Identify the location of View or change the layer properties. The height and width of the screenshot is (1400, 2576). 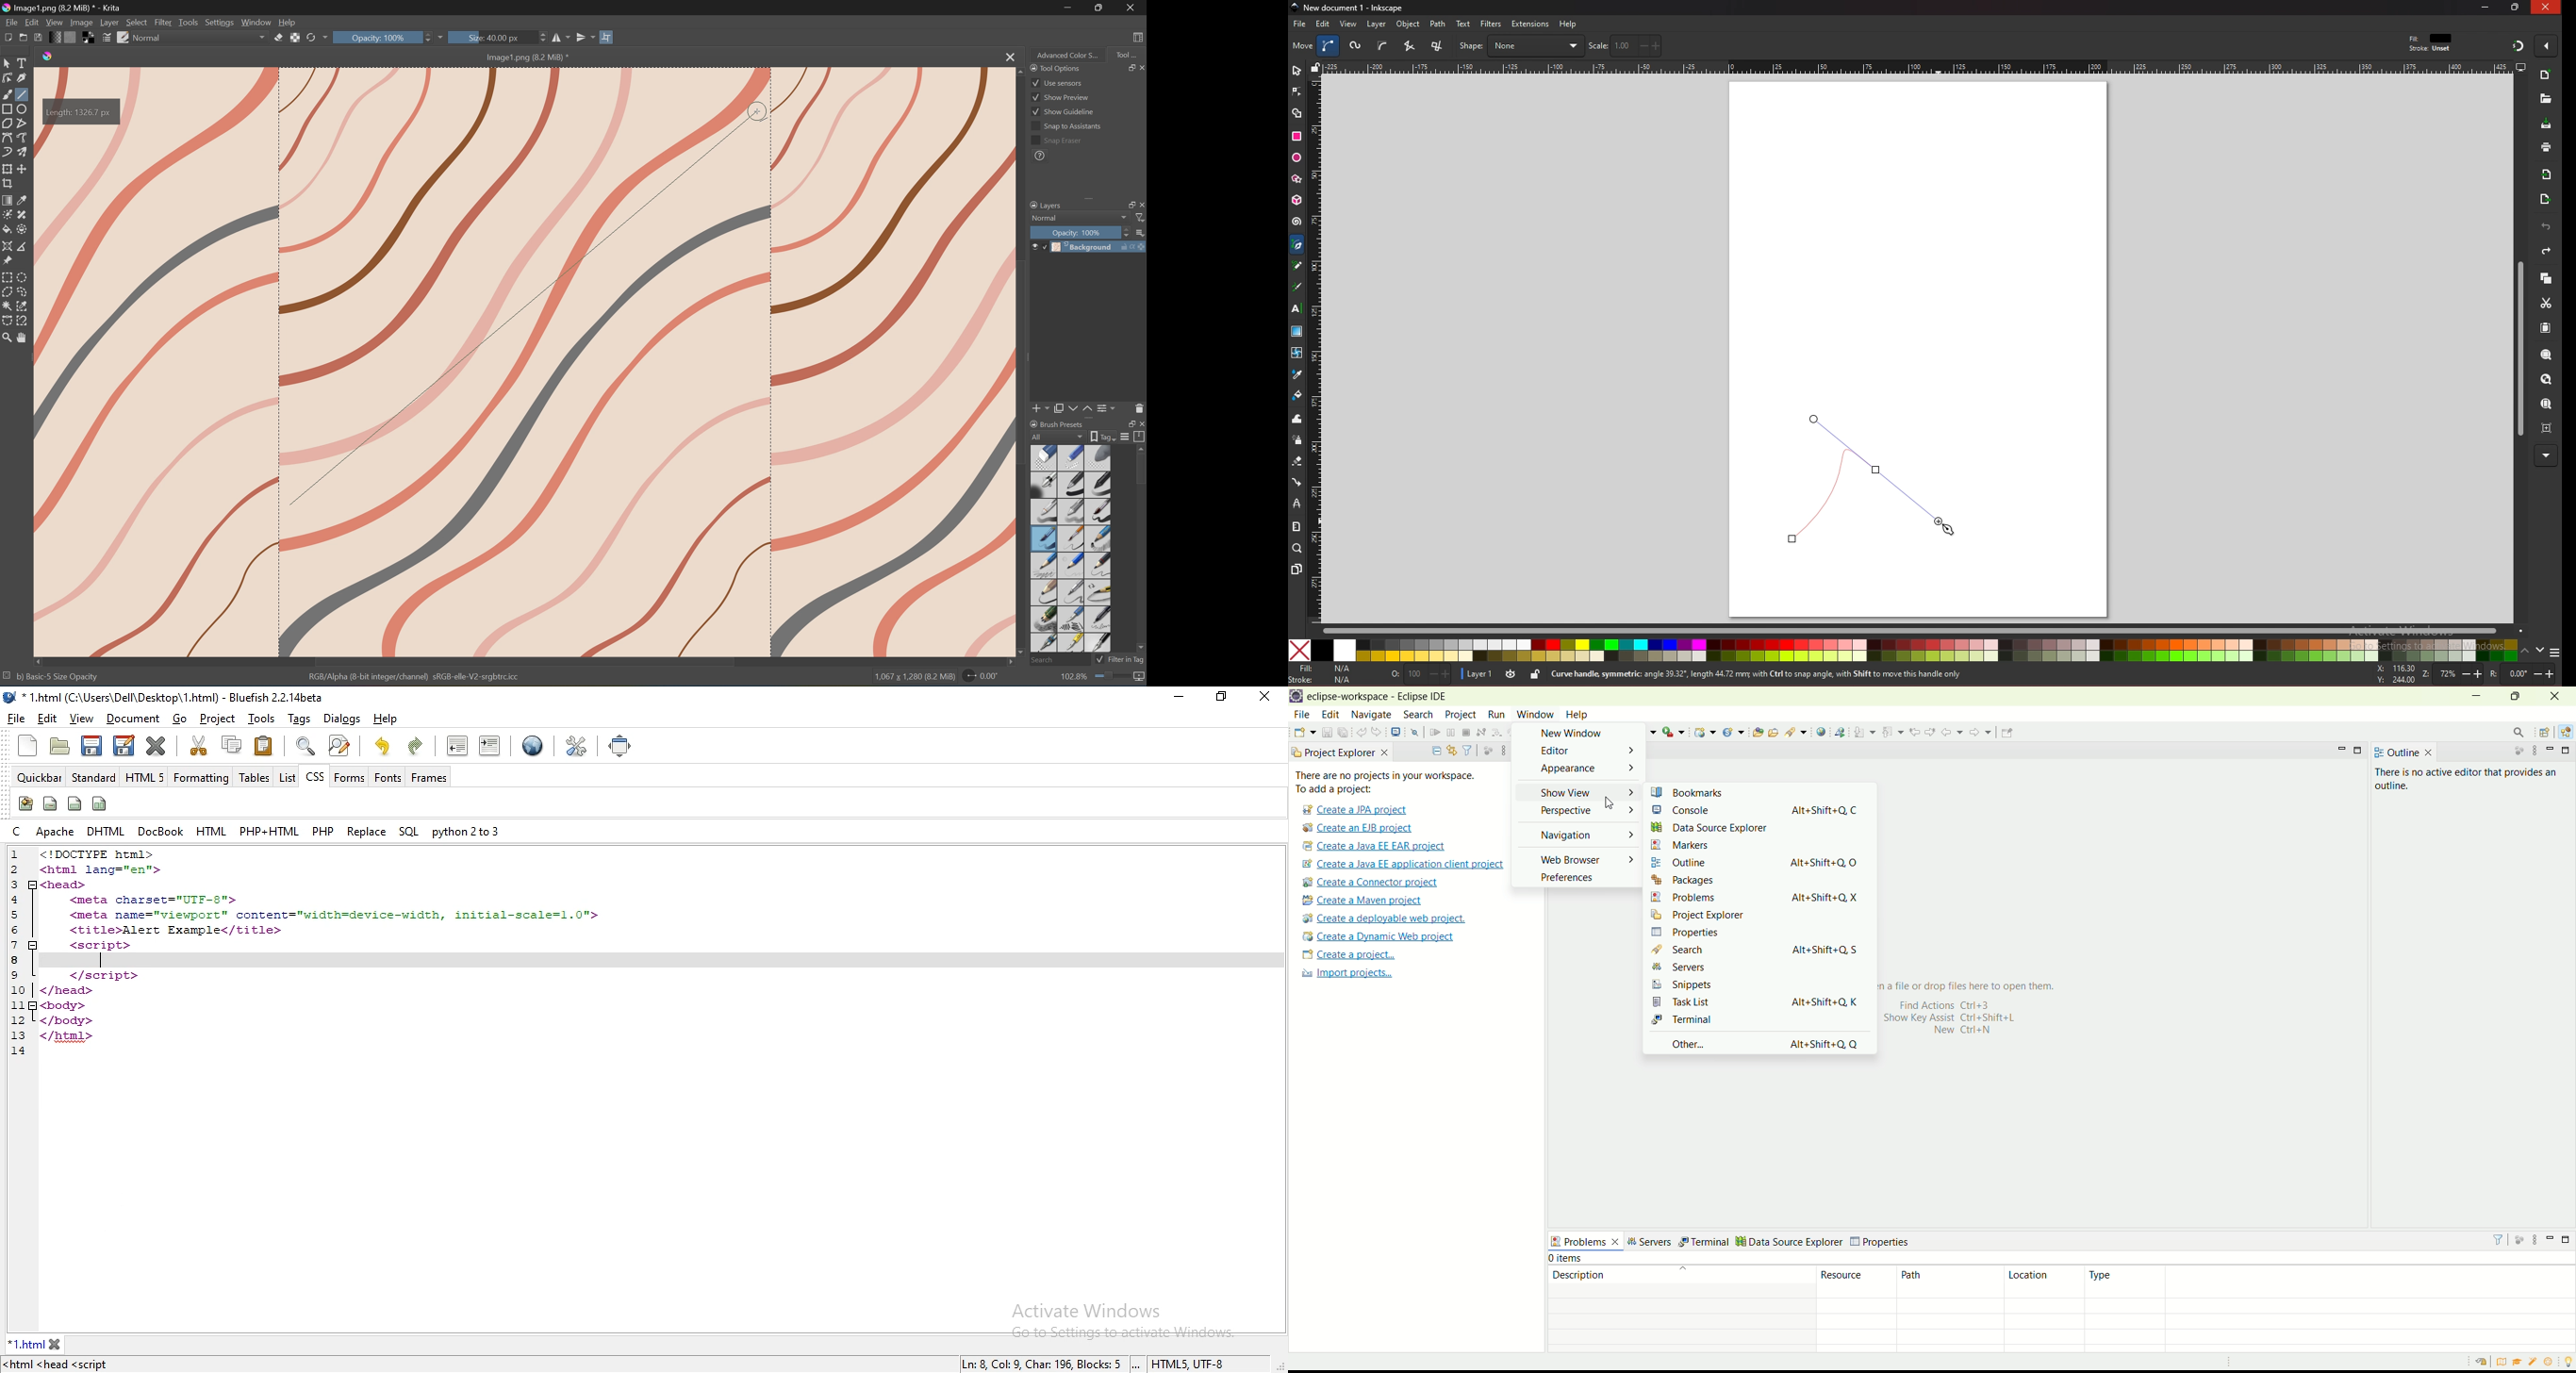
(1108, 406).